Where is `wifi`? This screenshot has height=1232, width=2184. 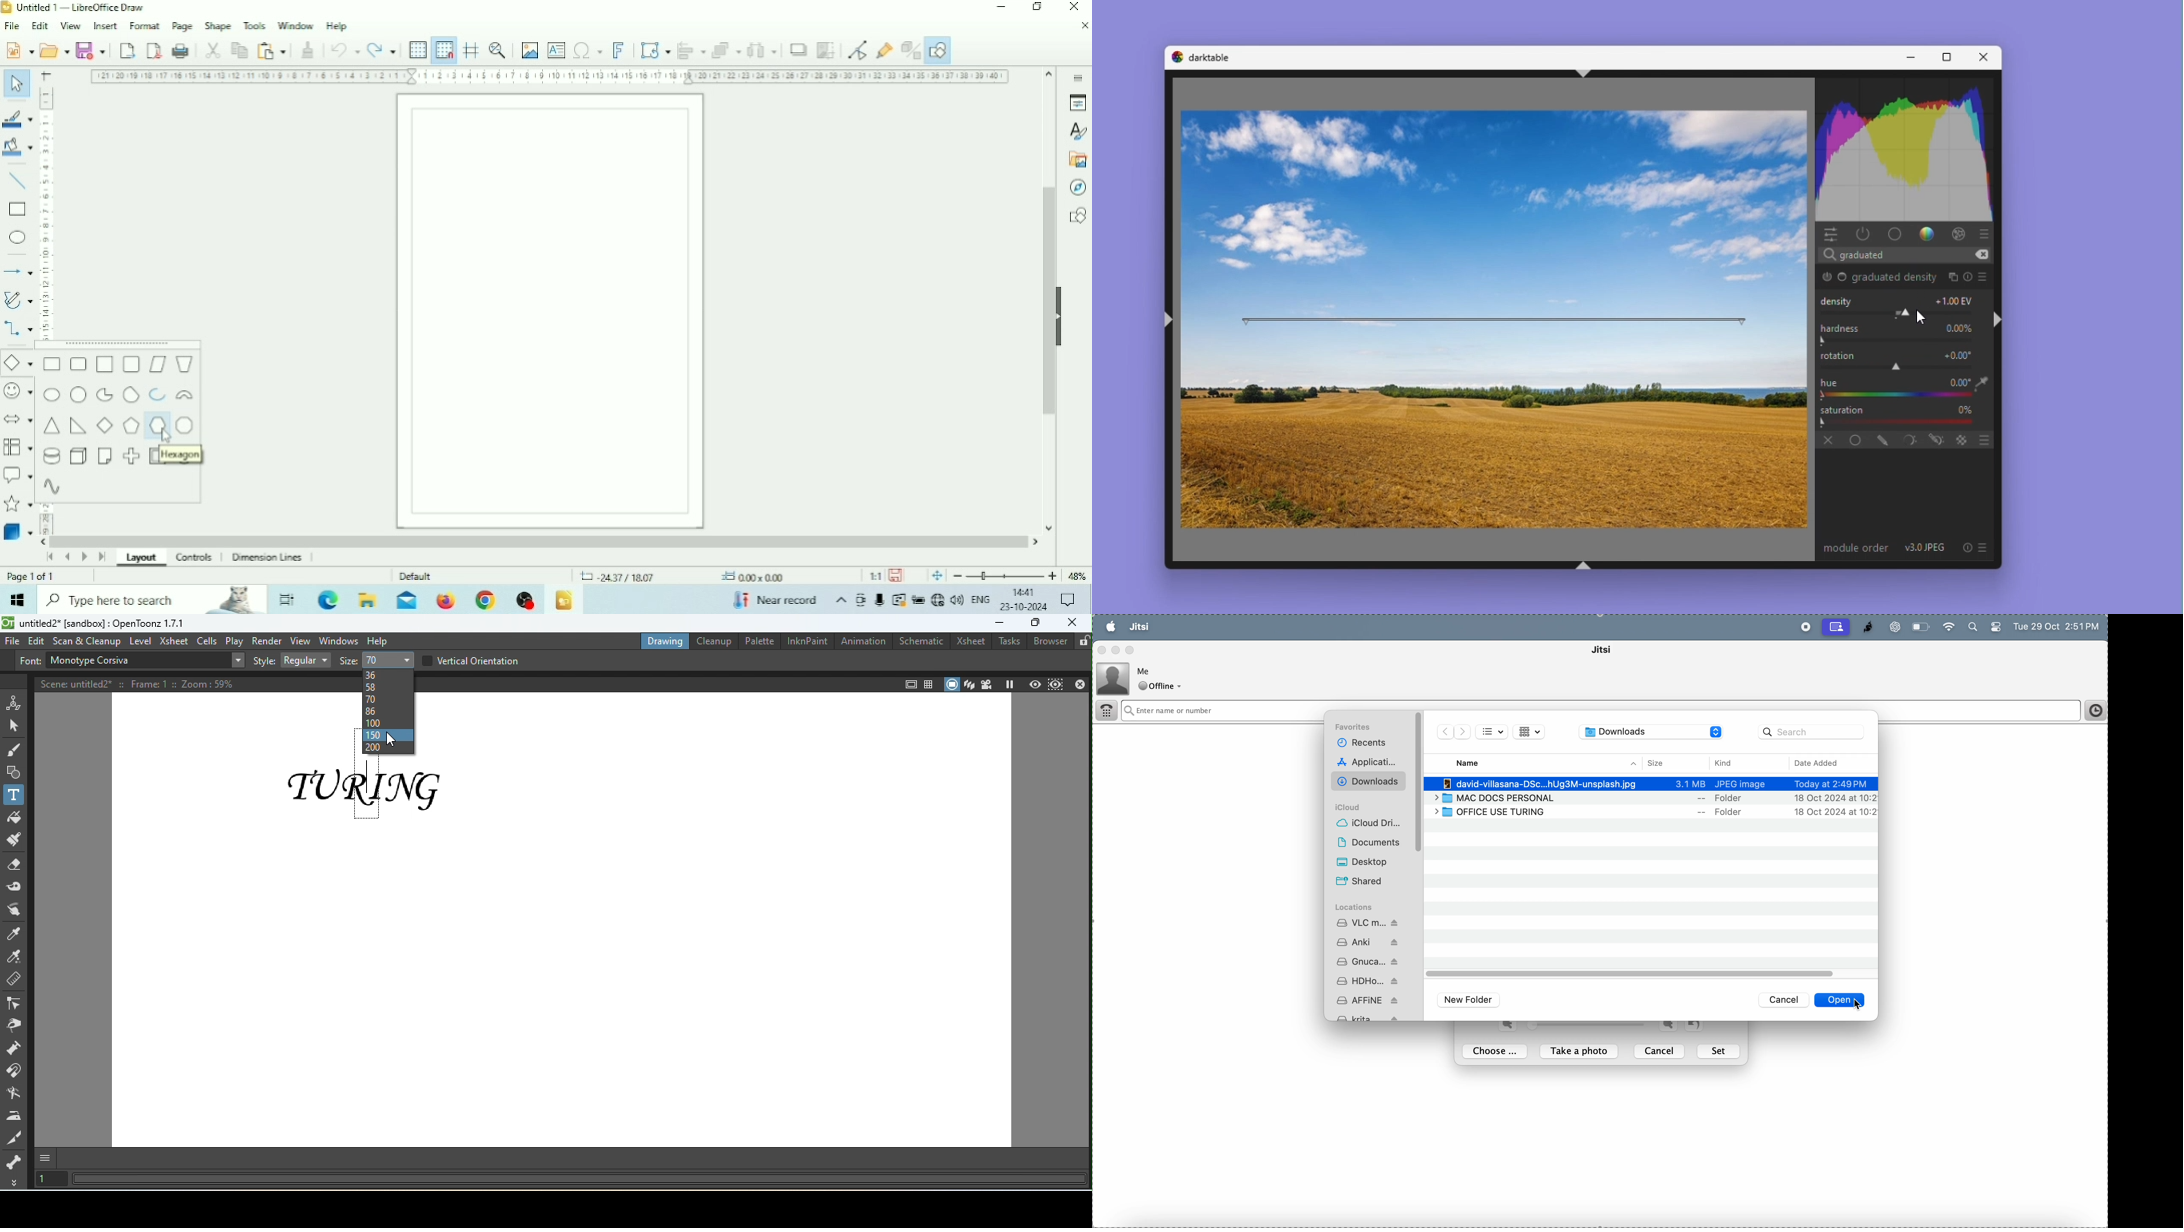 wifi is located at coordinates (1949, 626).